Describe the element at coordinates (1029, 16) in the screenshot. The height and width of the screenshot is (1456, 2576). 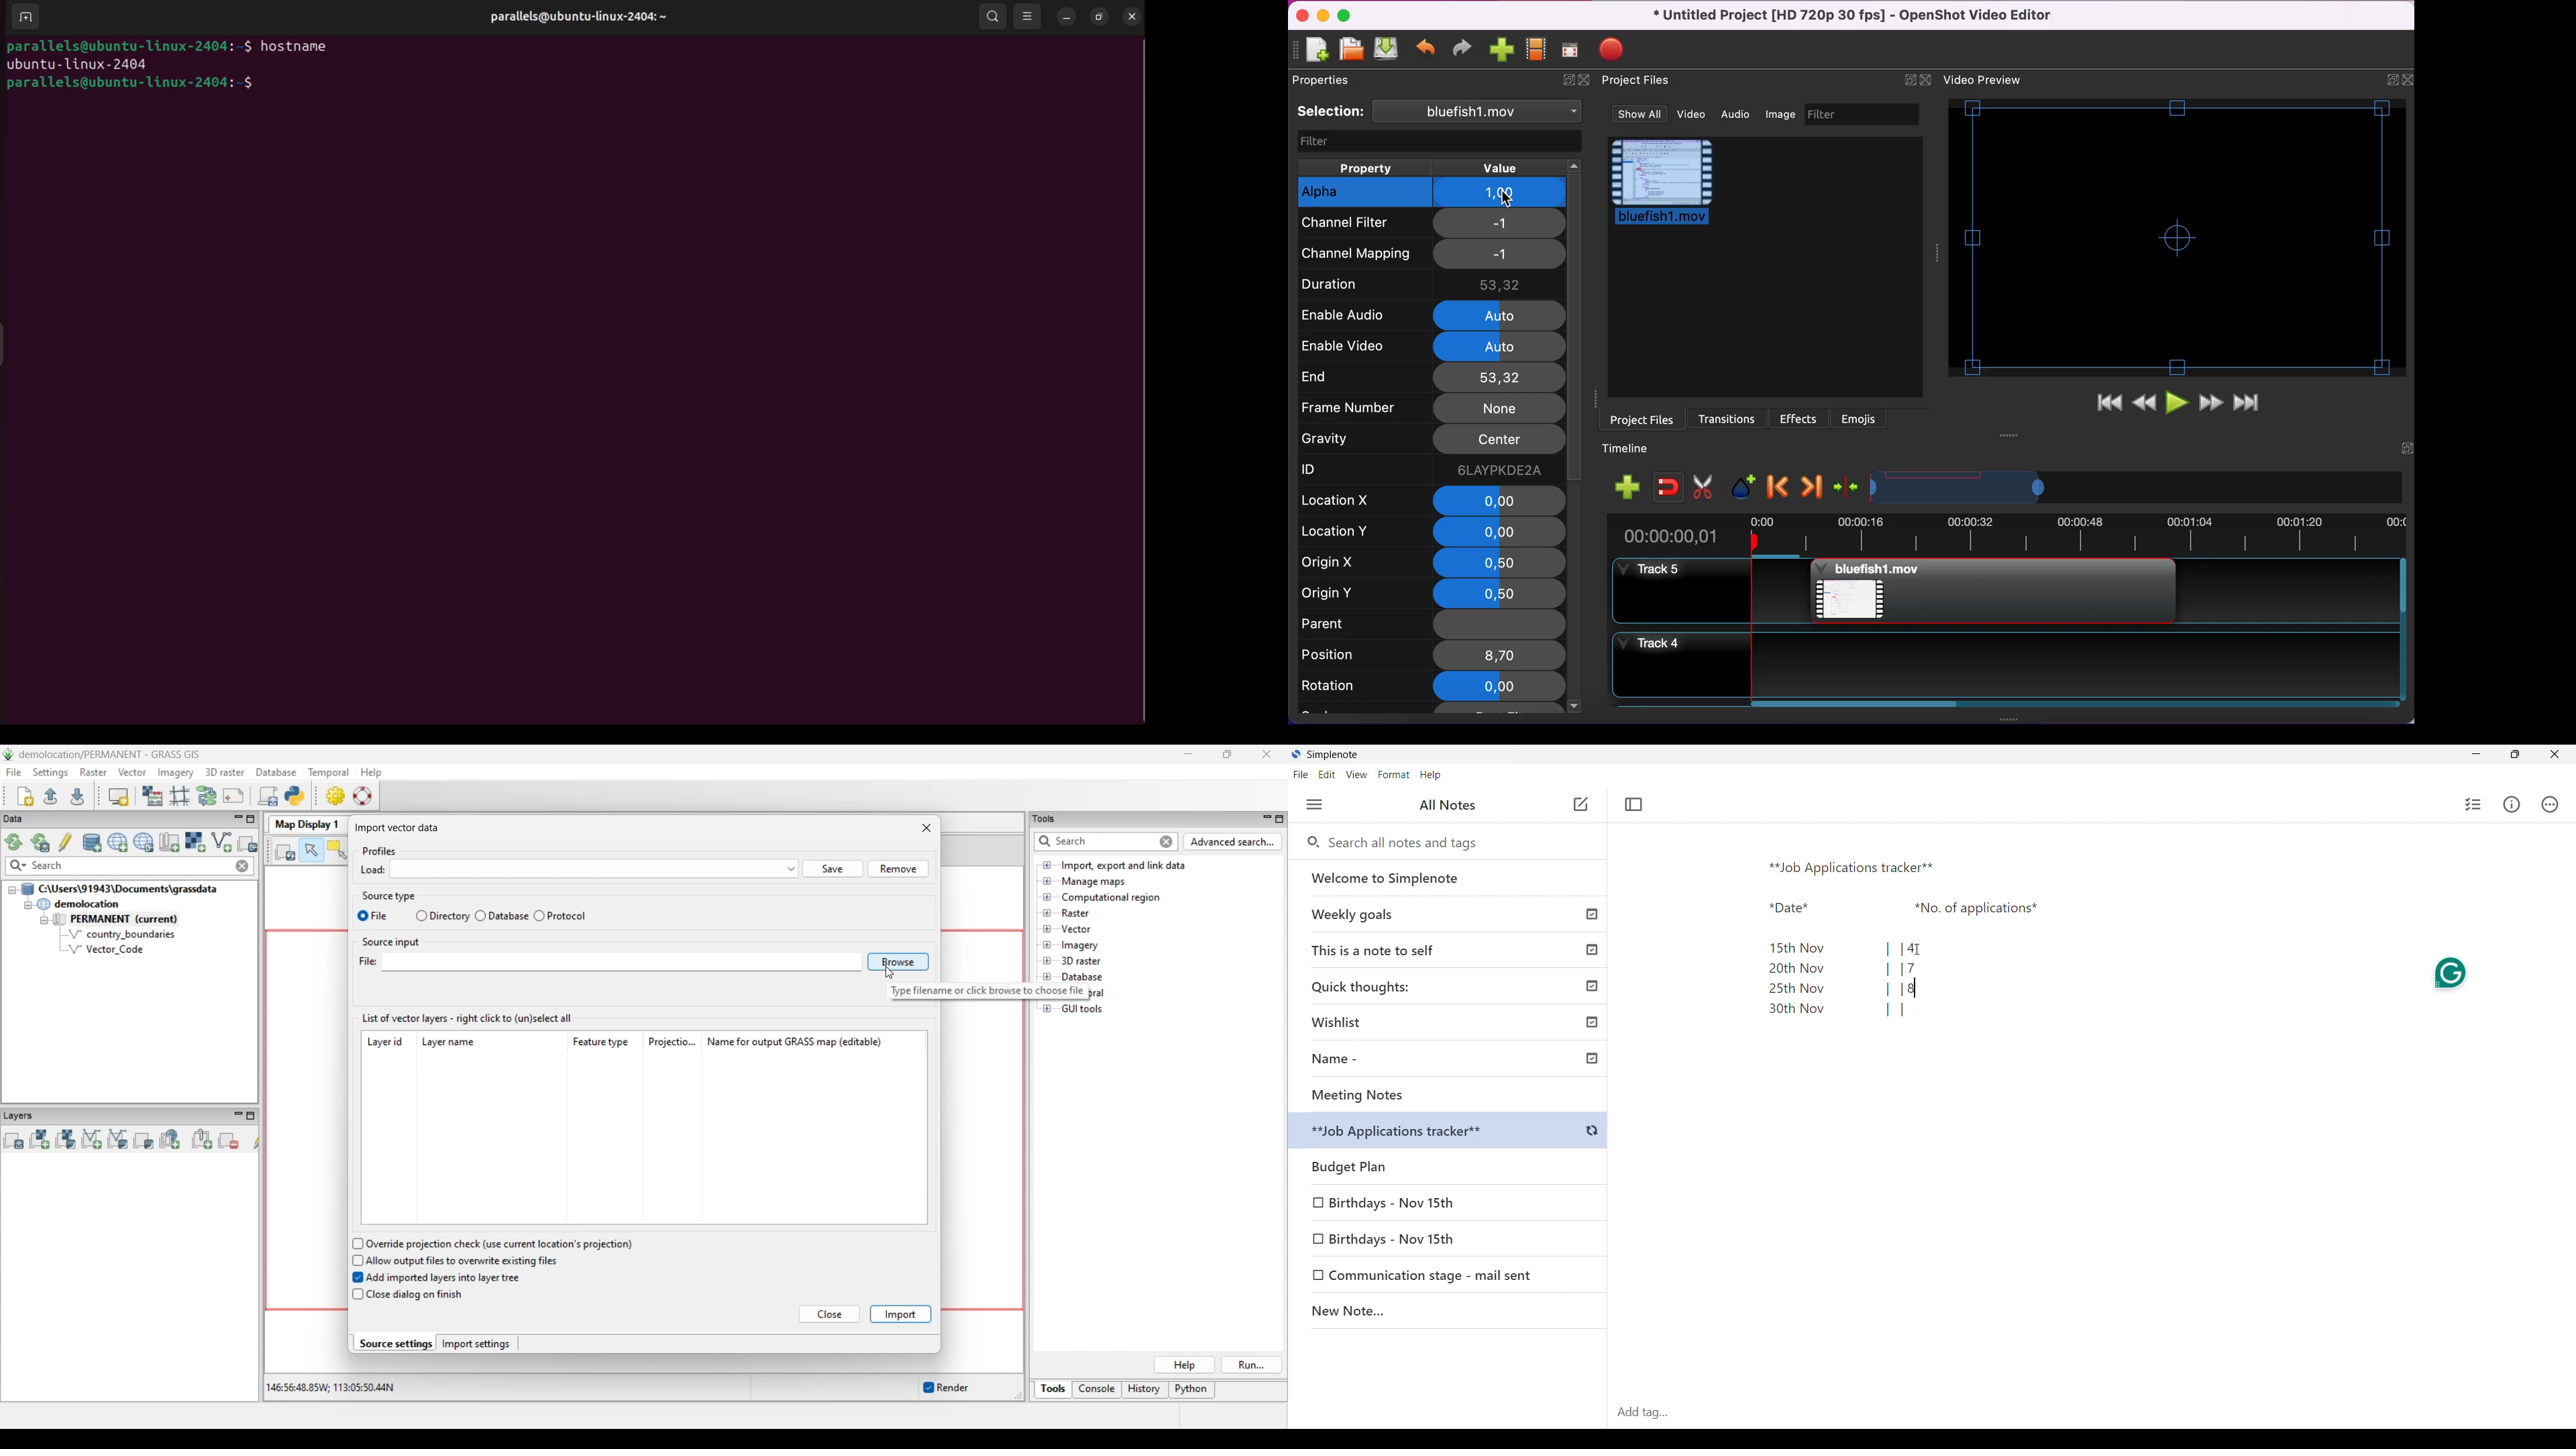
I see `view options` at that location.